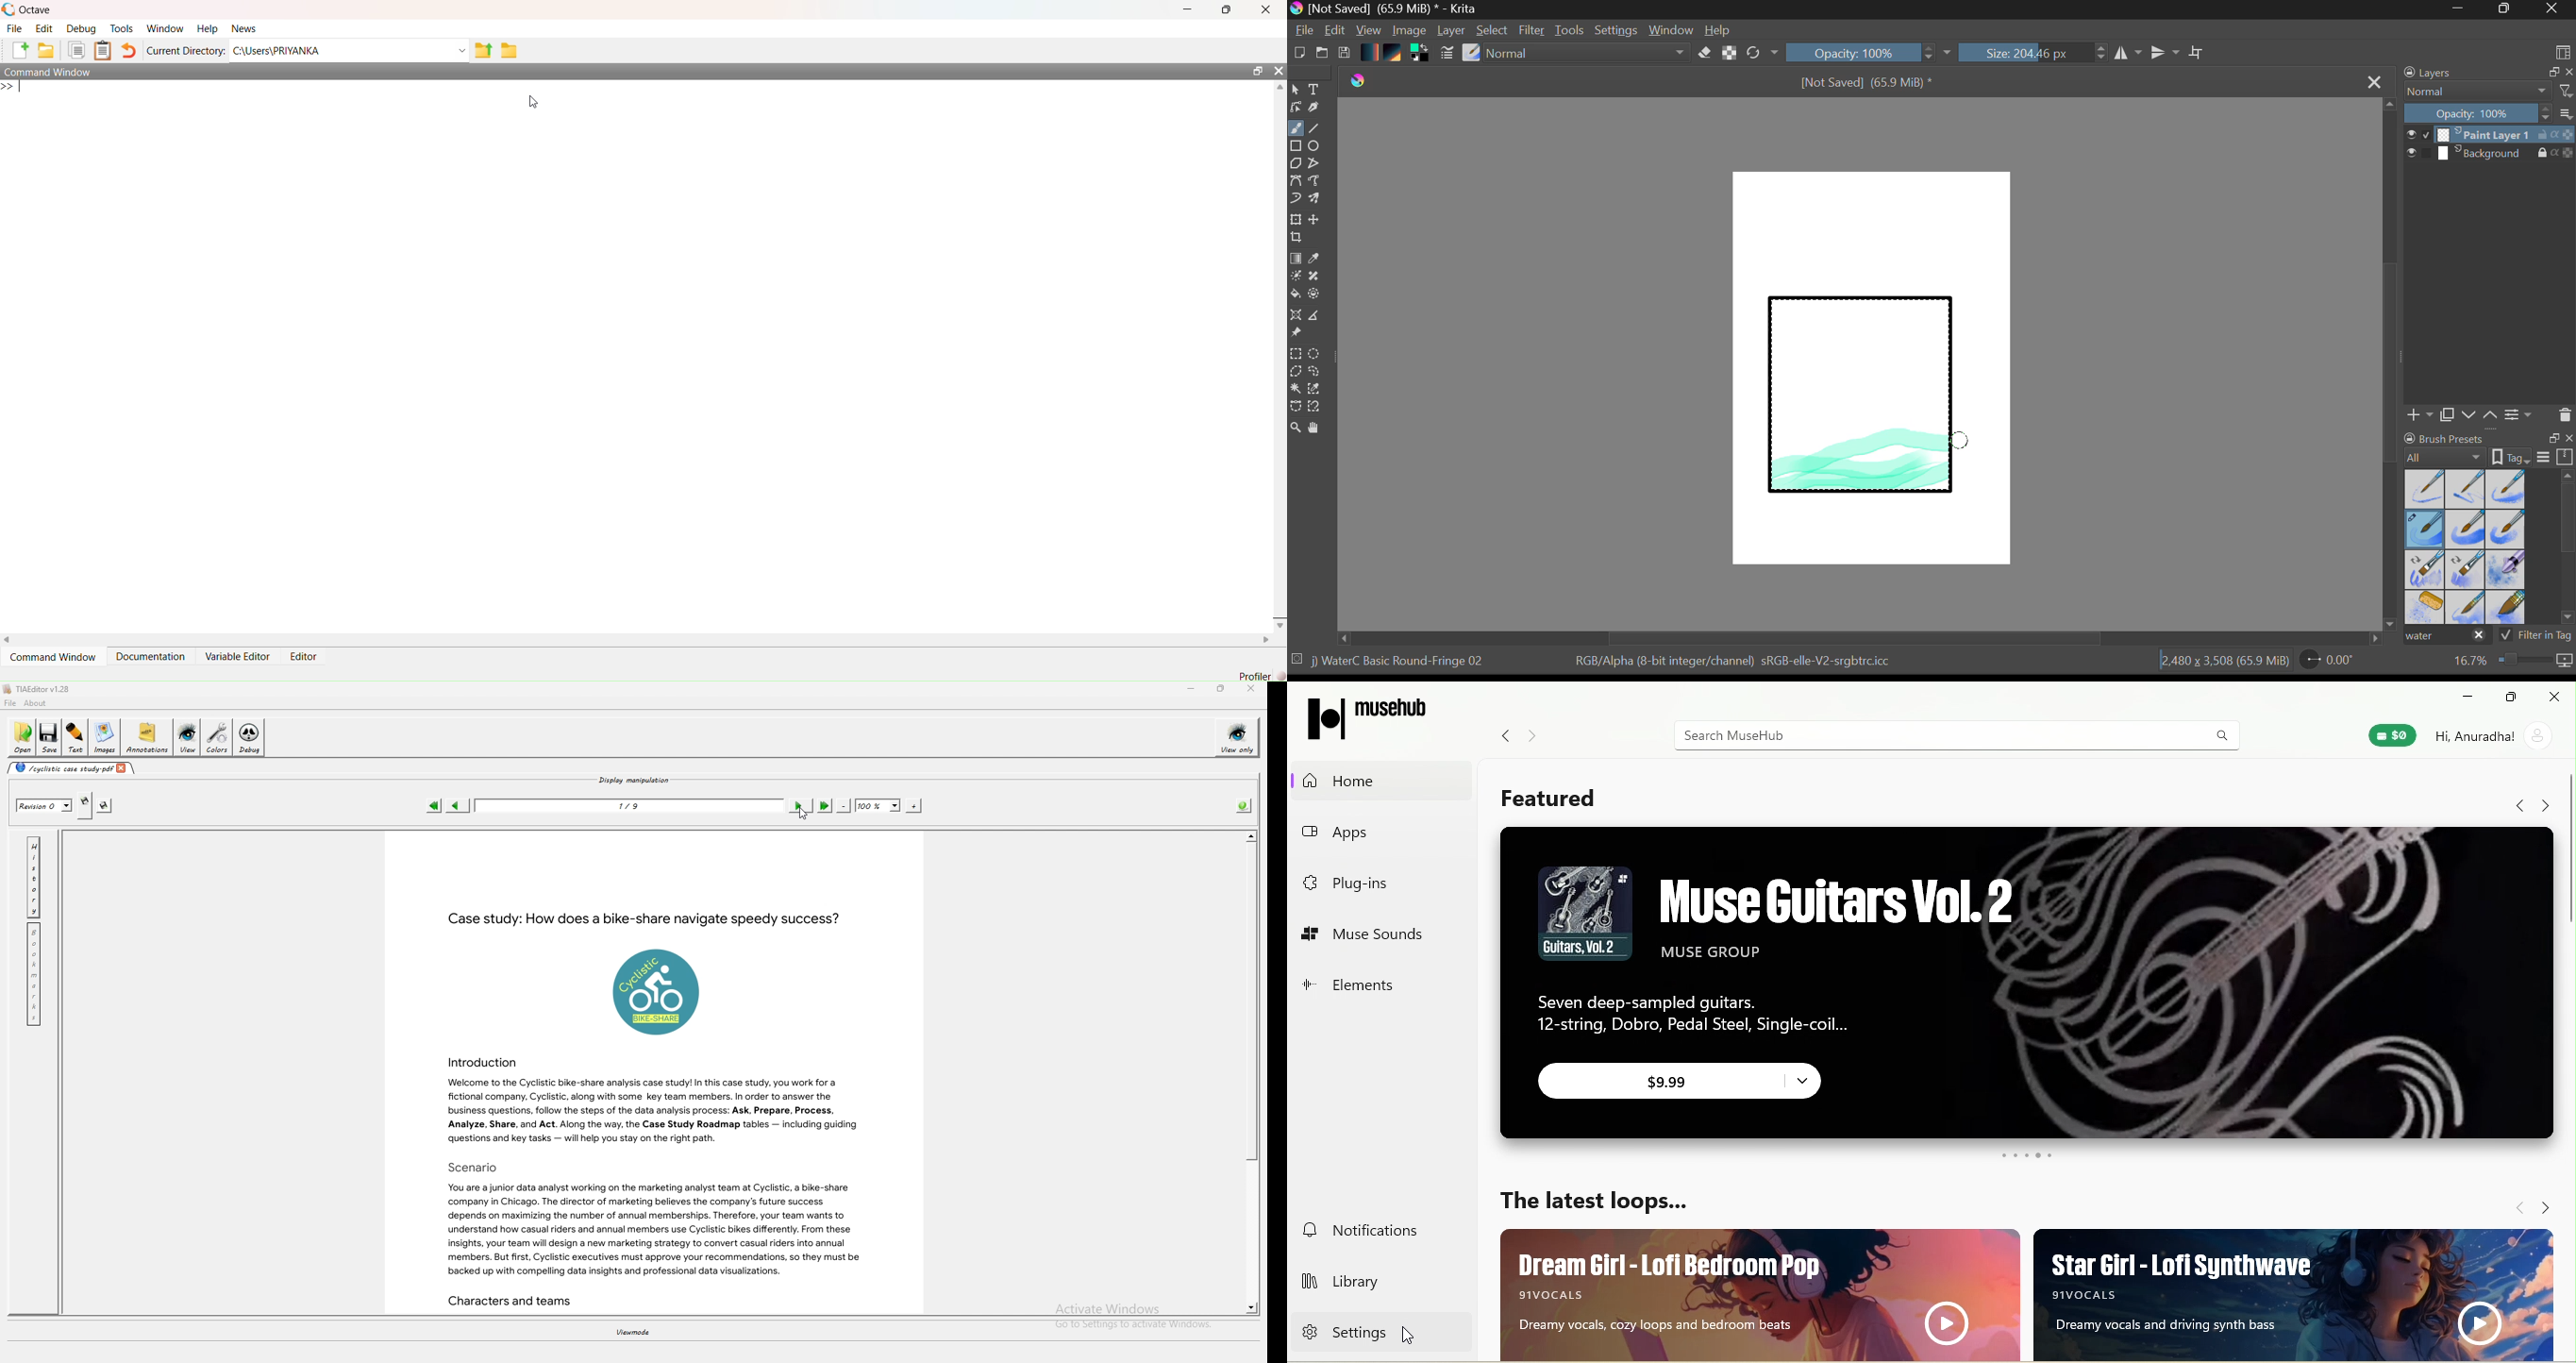 The width and height of the screenshot is (2576, 1372). What do you see at coordinates (2128, 53) in the screenshot?
I see `Vertical Mirror Flip` at bounding box center [2128, 53].